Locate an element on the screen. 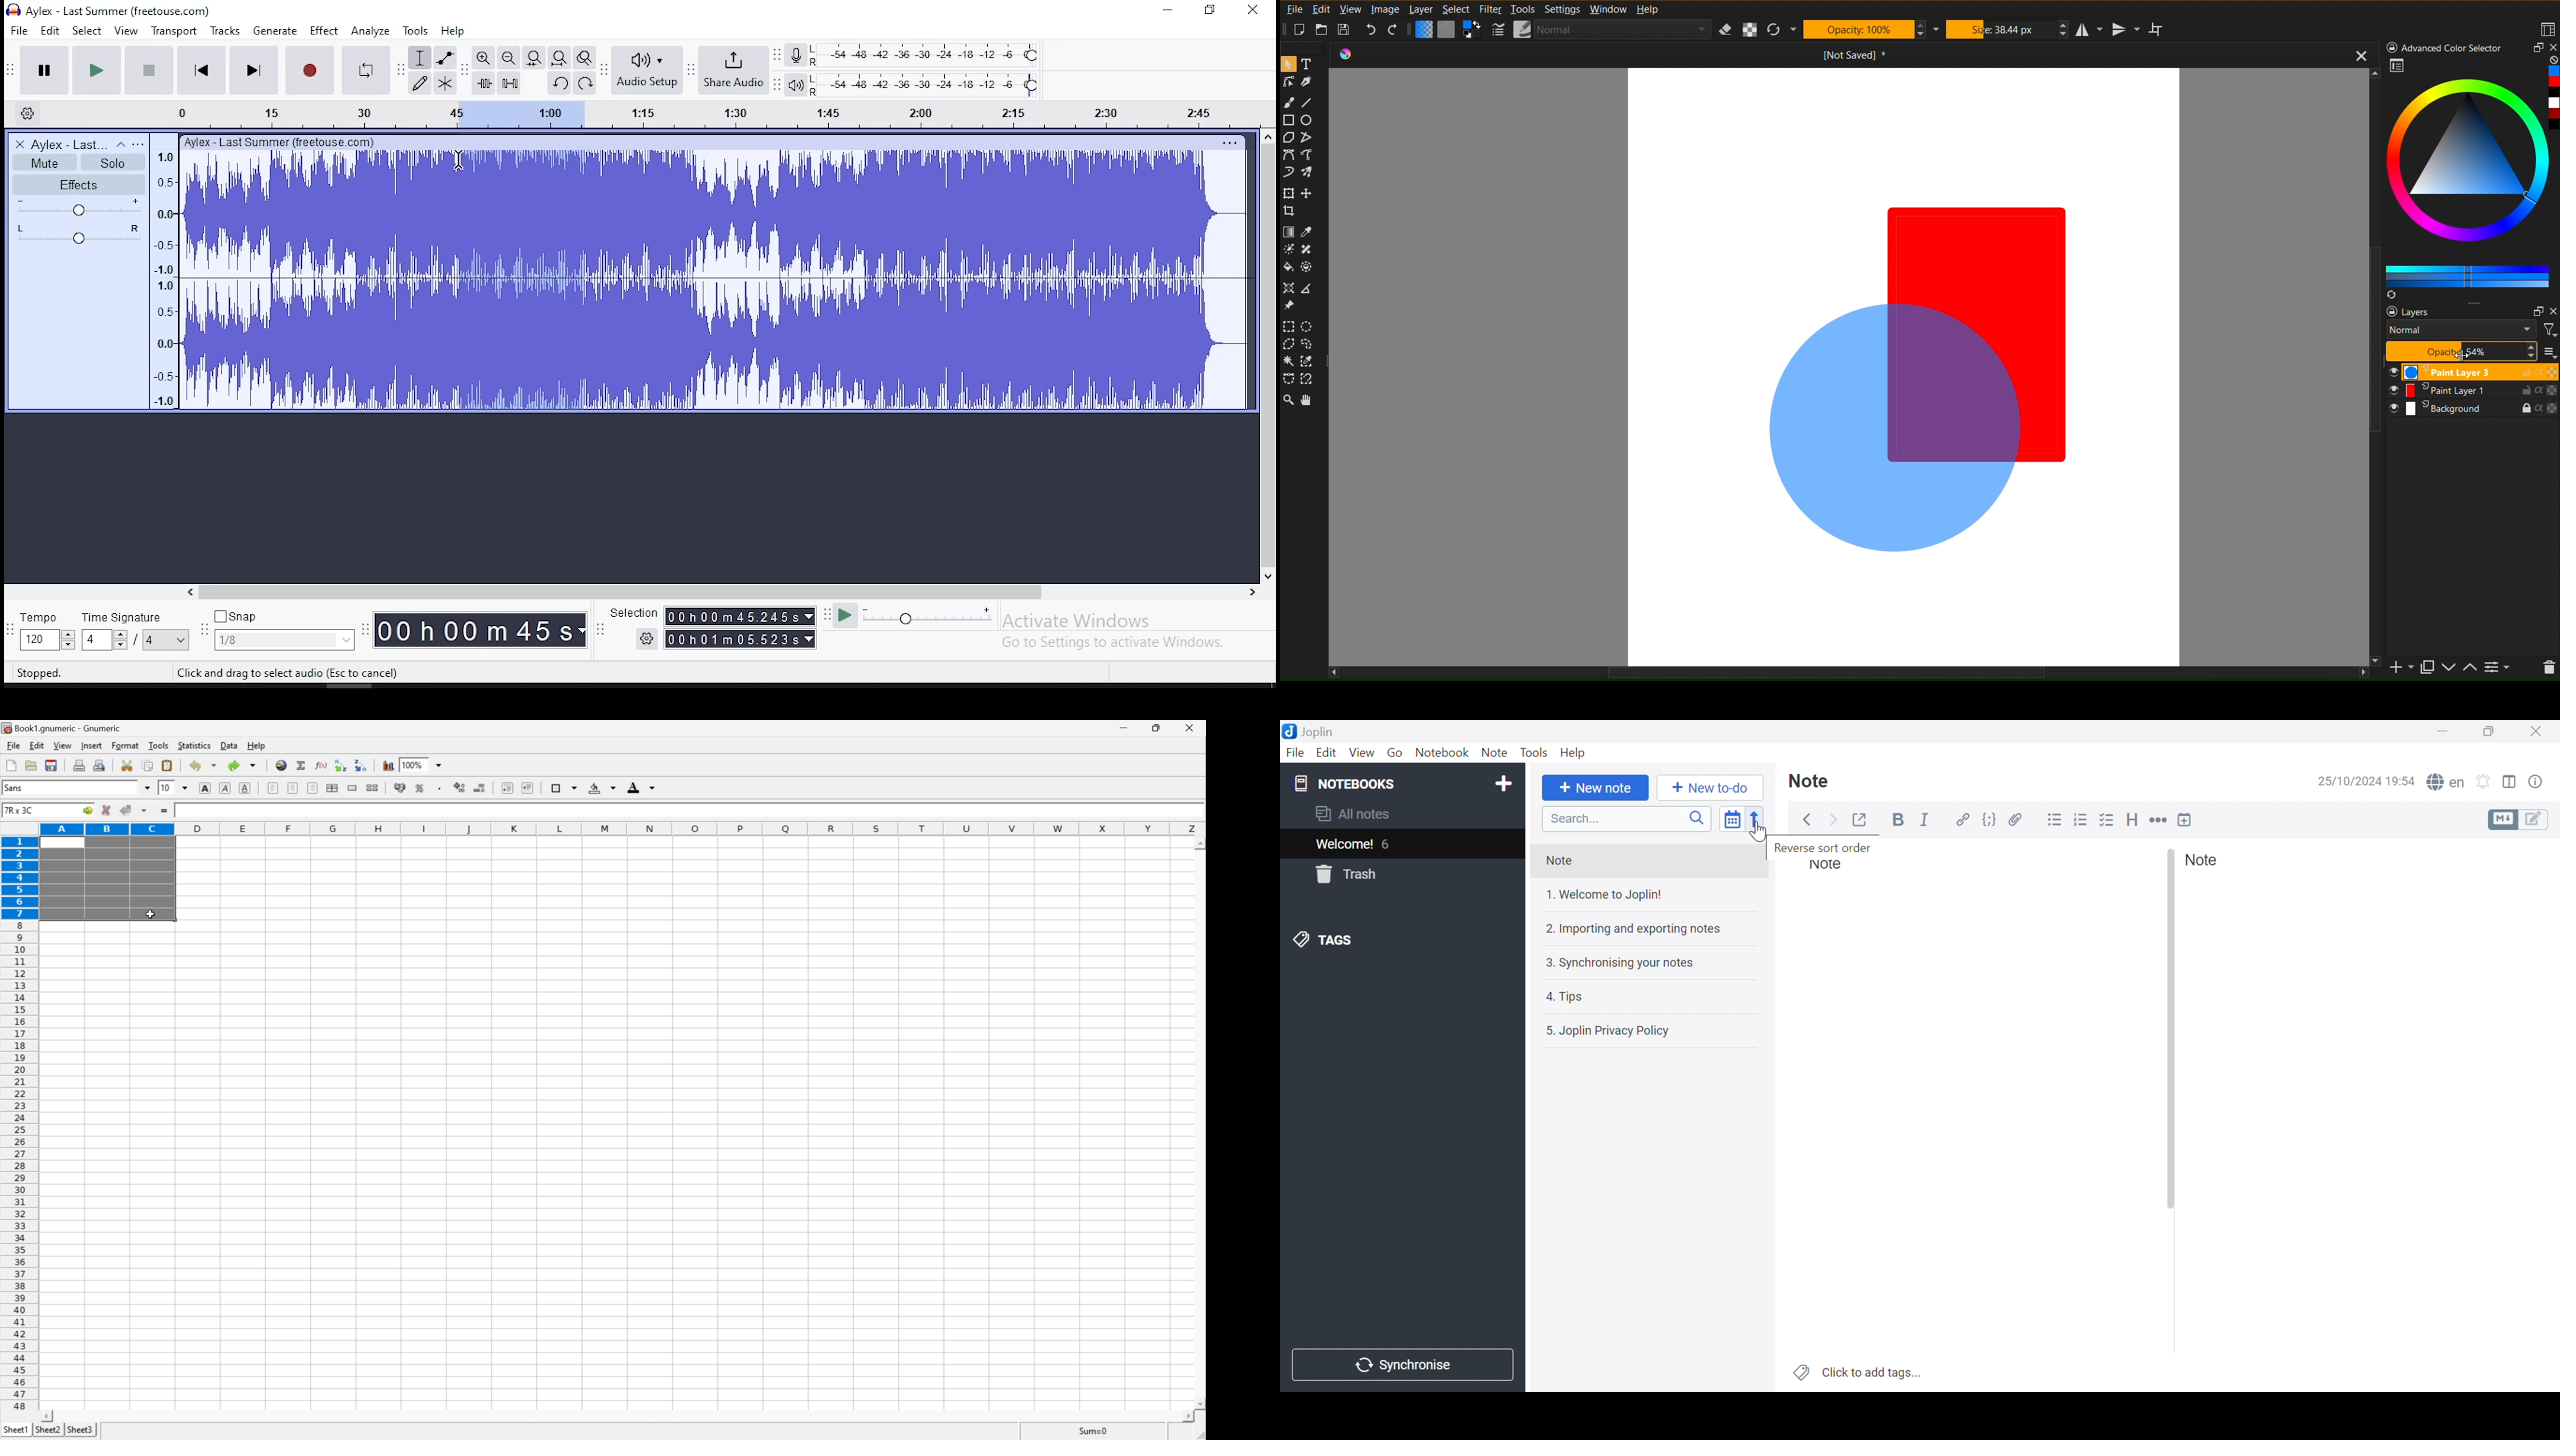 The image size is (2576, 1456). Heading is located at coordinates (2133, 819).